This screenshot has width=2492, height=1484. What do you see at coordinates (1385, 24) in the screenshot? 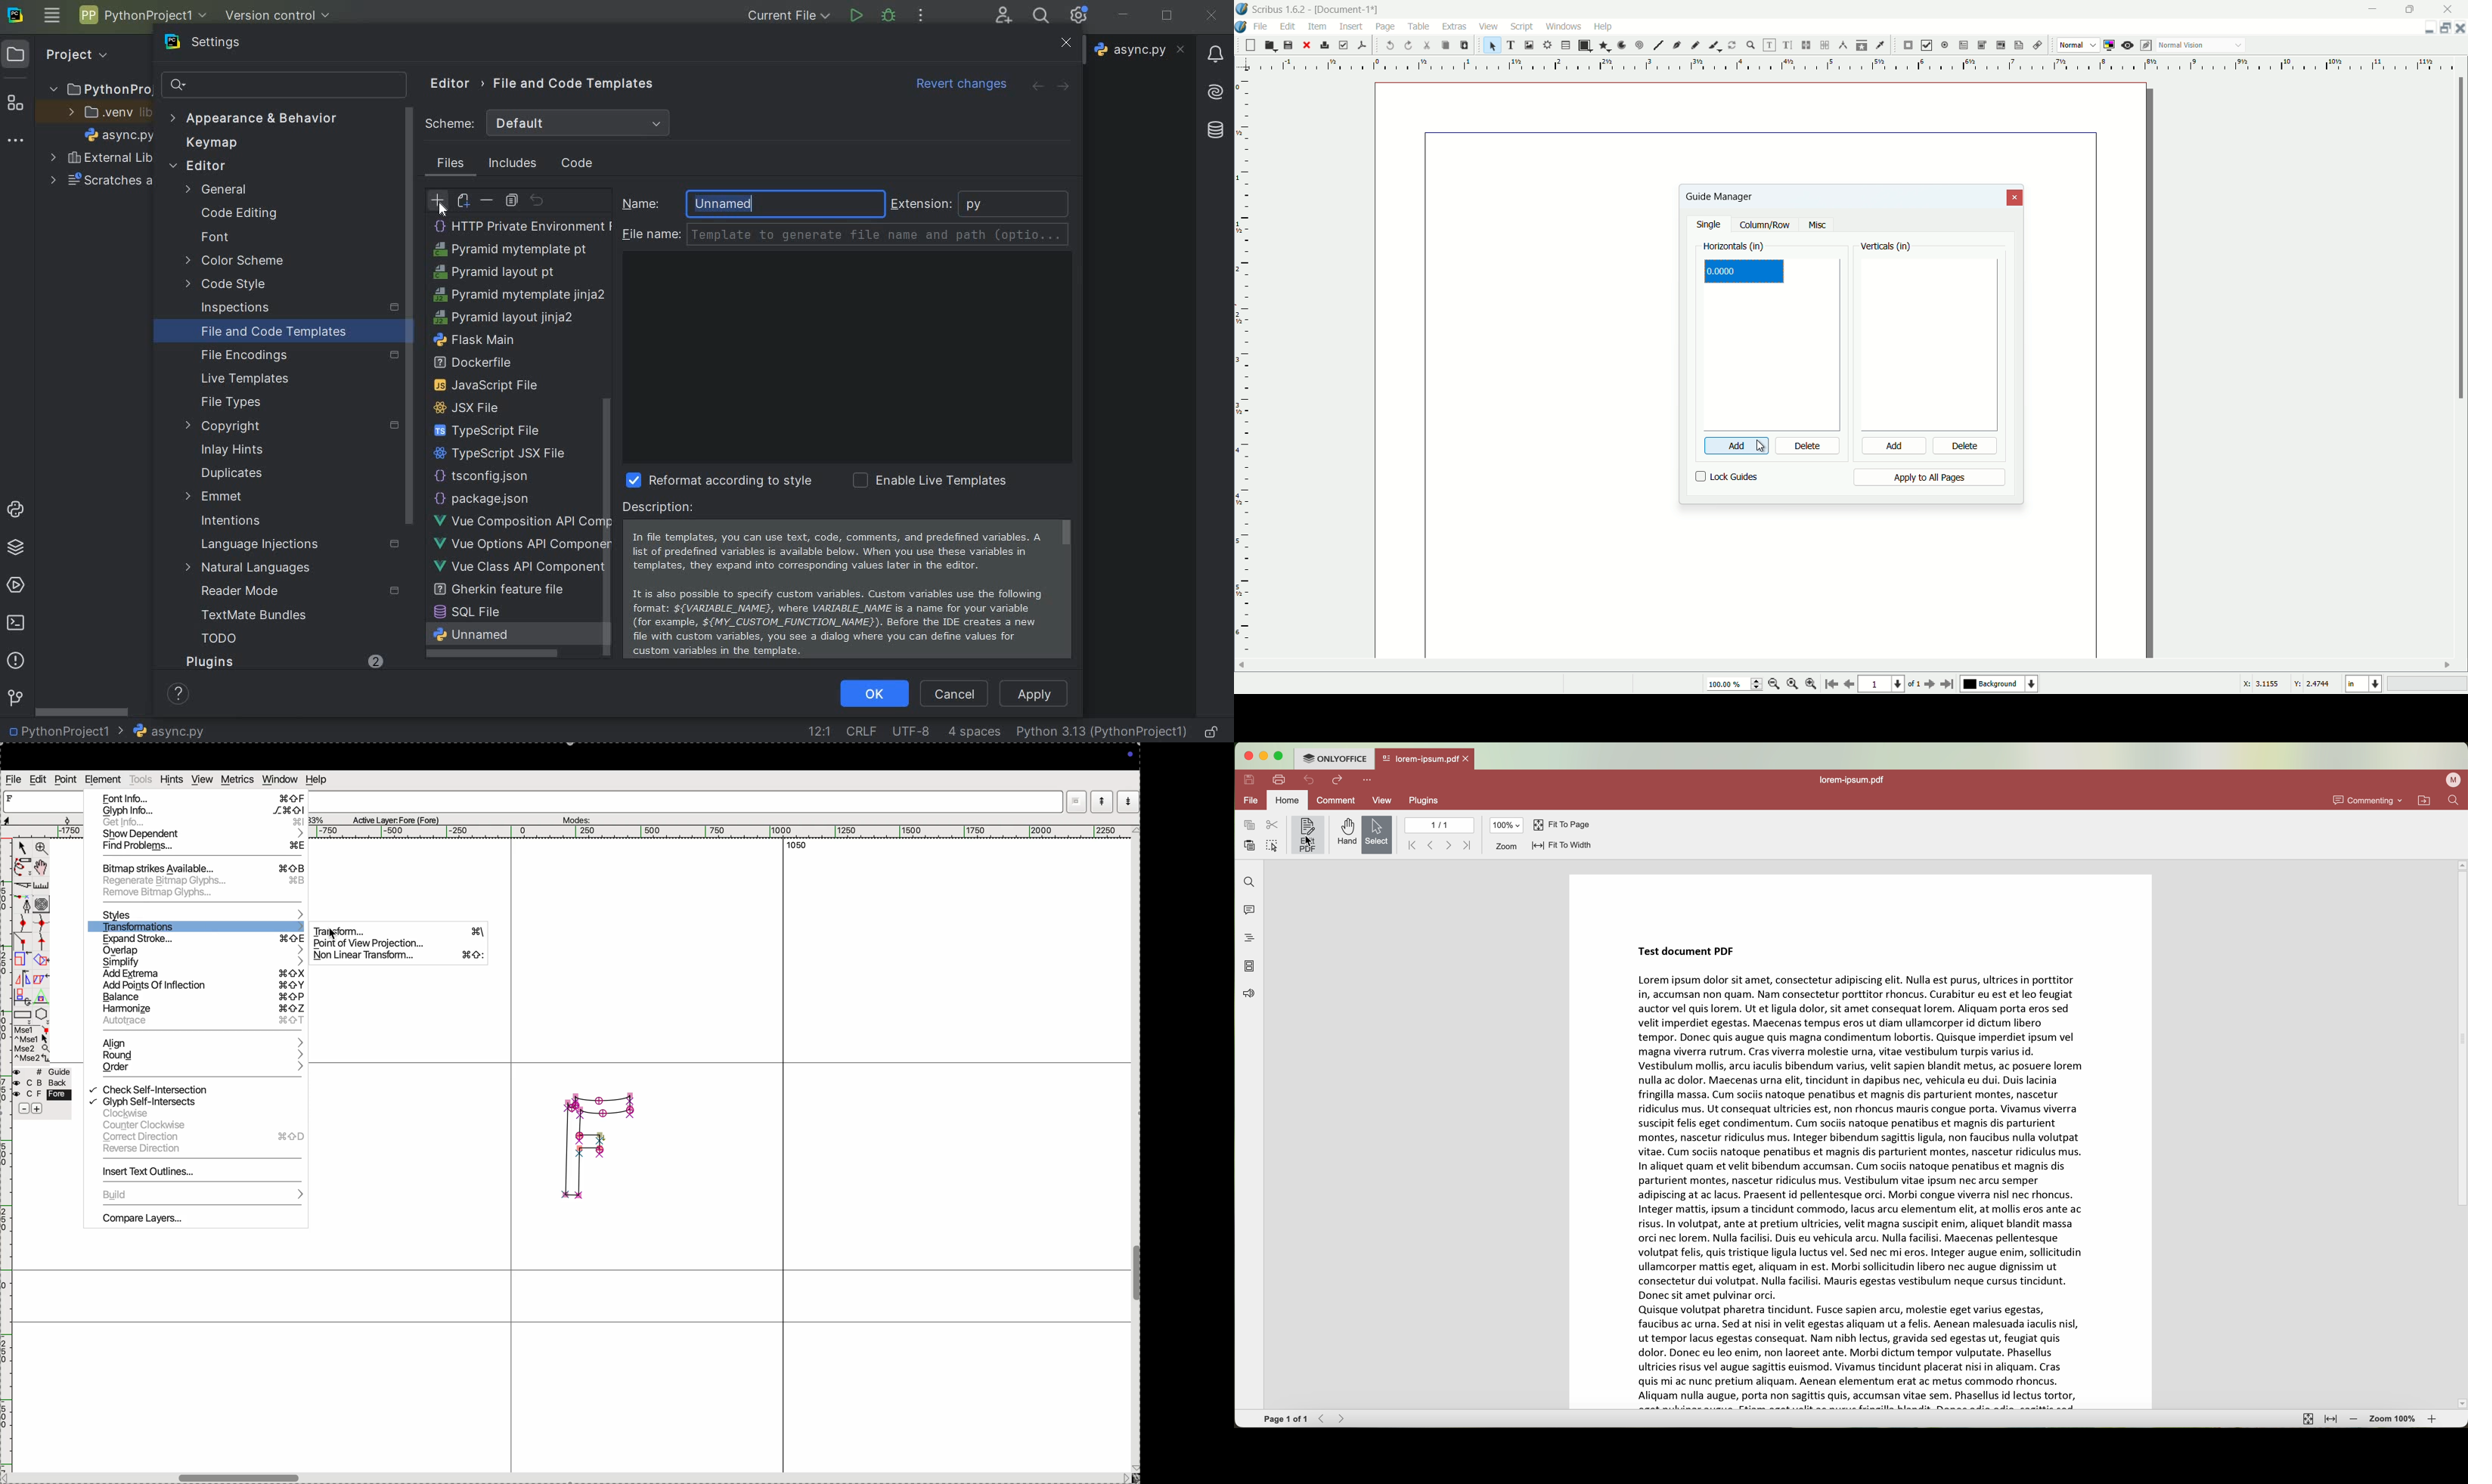
I see `page menu` at bounding box center [1385, 24].